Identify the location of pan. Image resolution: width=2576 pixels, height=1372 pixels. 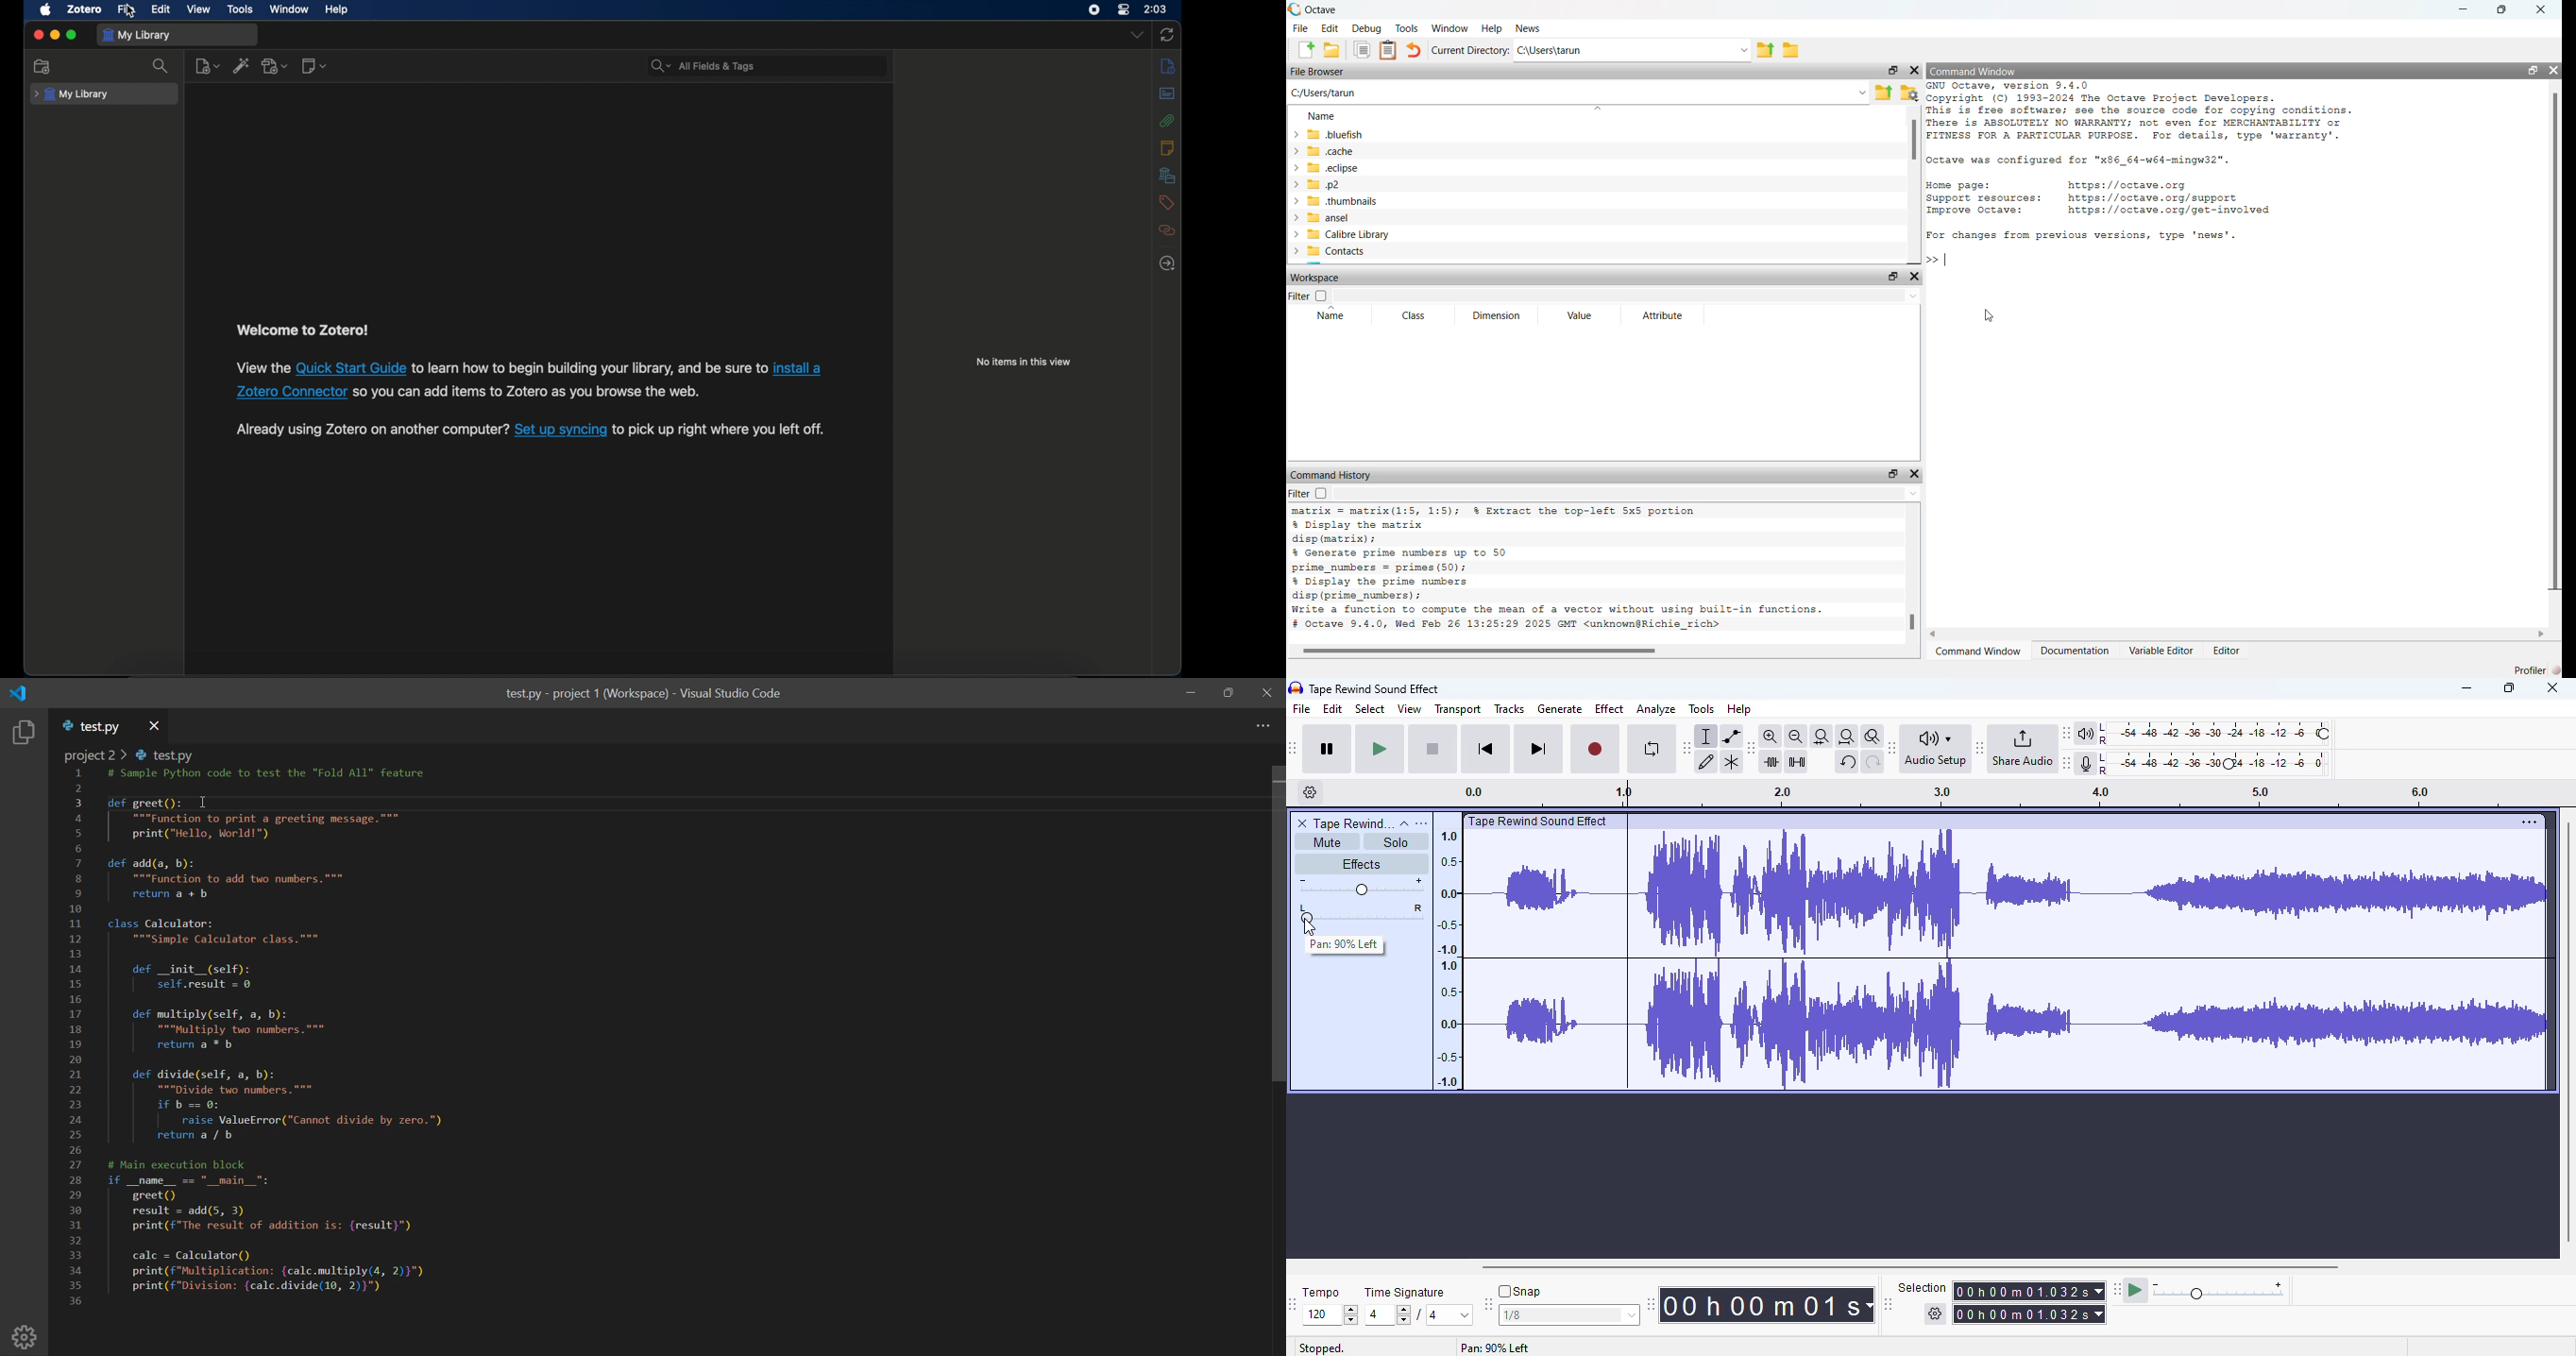
(1372, 912).